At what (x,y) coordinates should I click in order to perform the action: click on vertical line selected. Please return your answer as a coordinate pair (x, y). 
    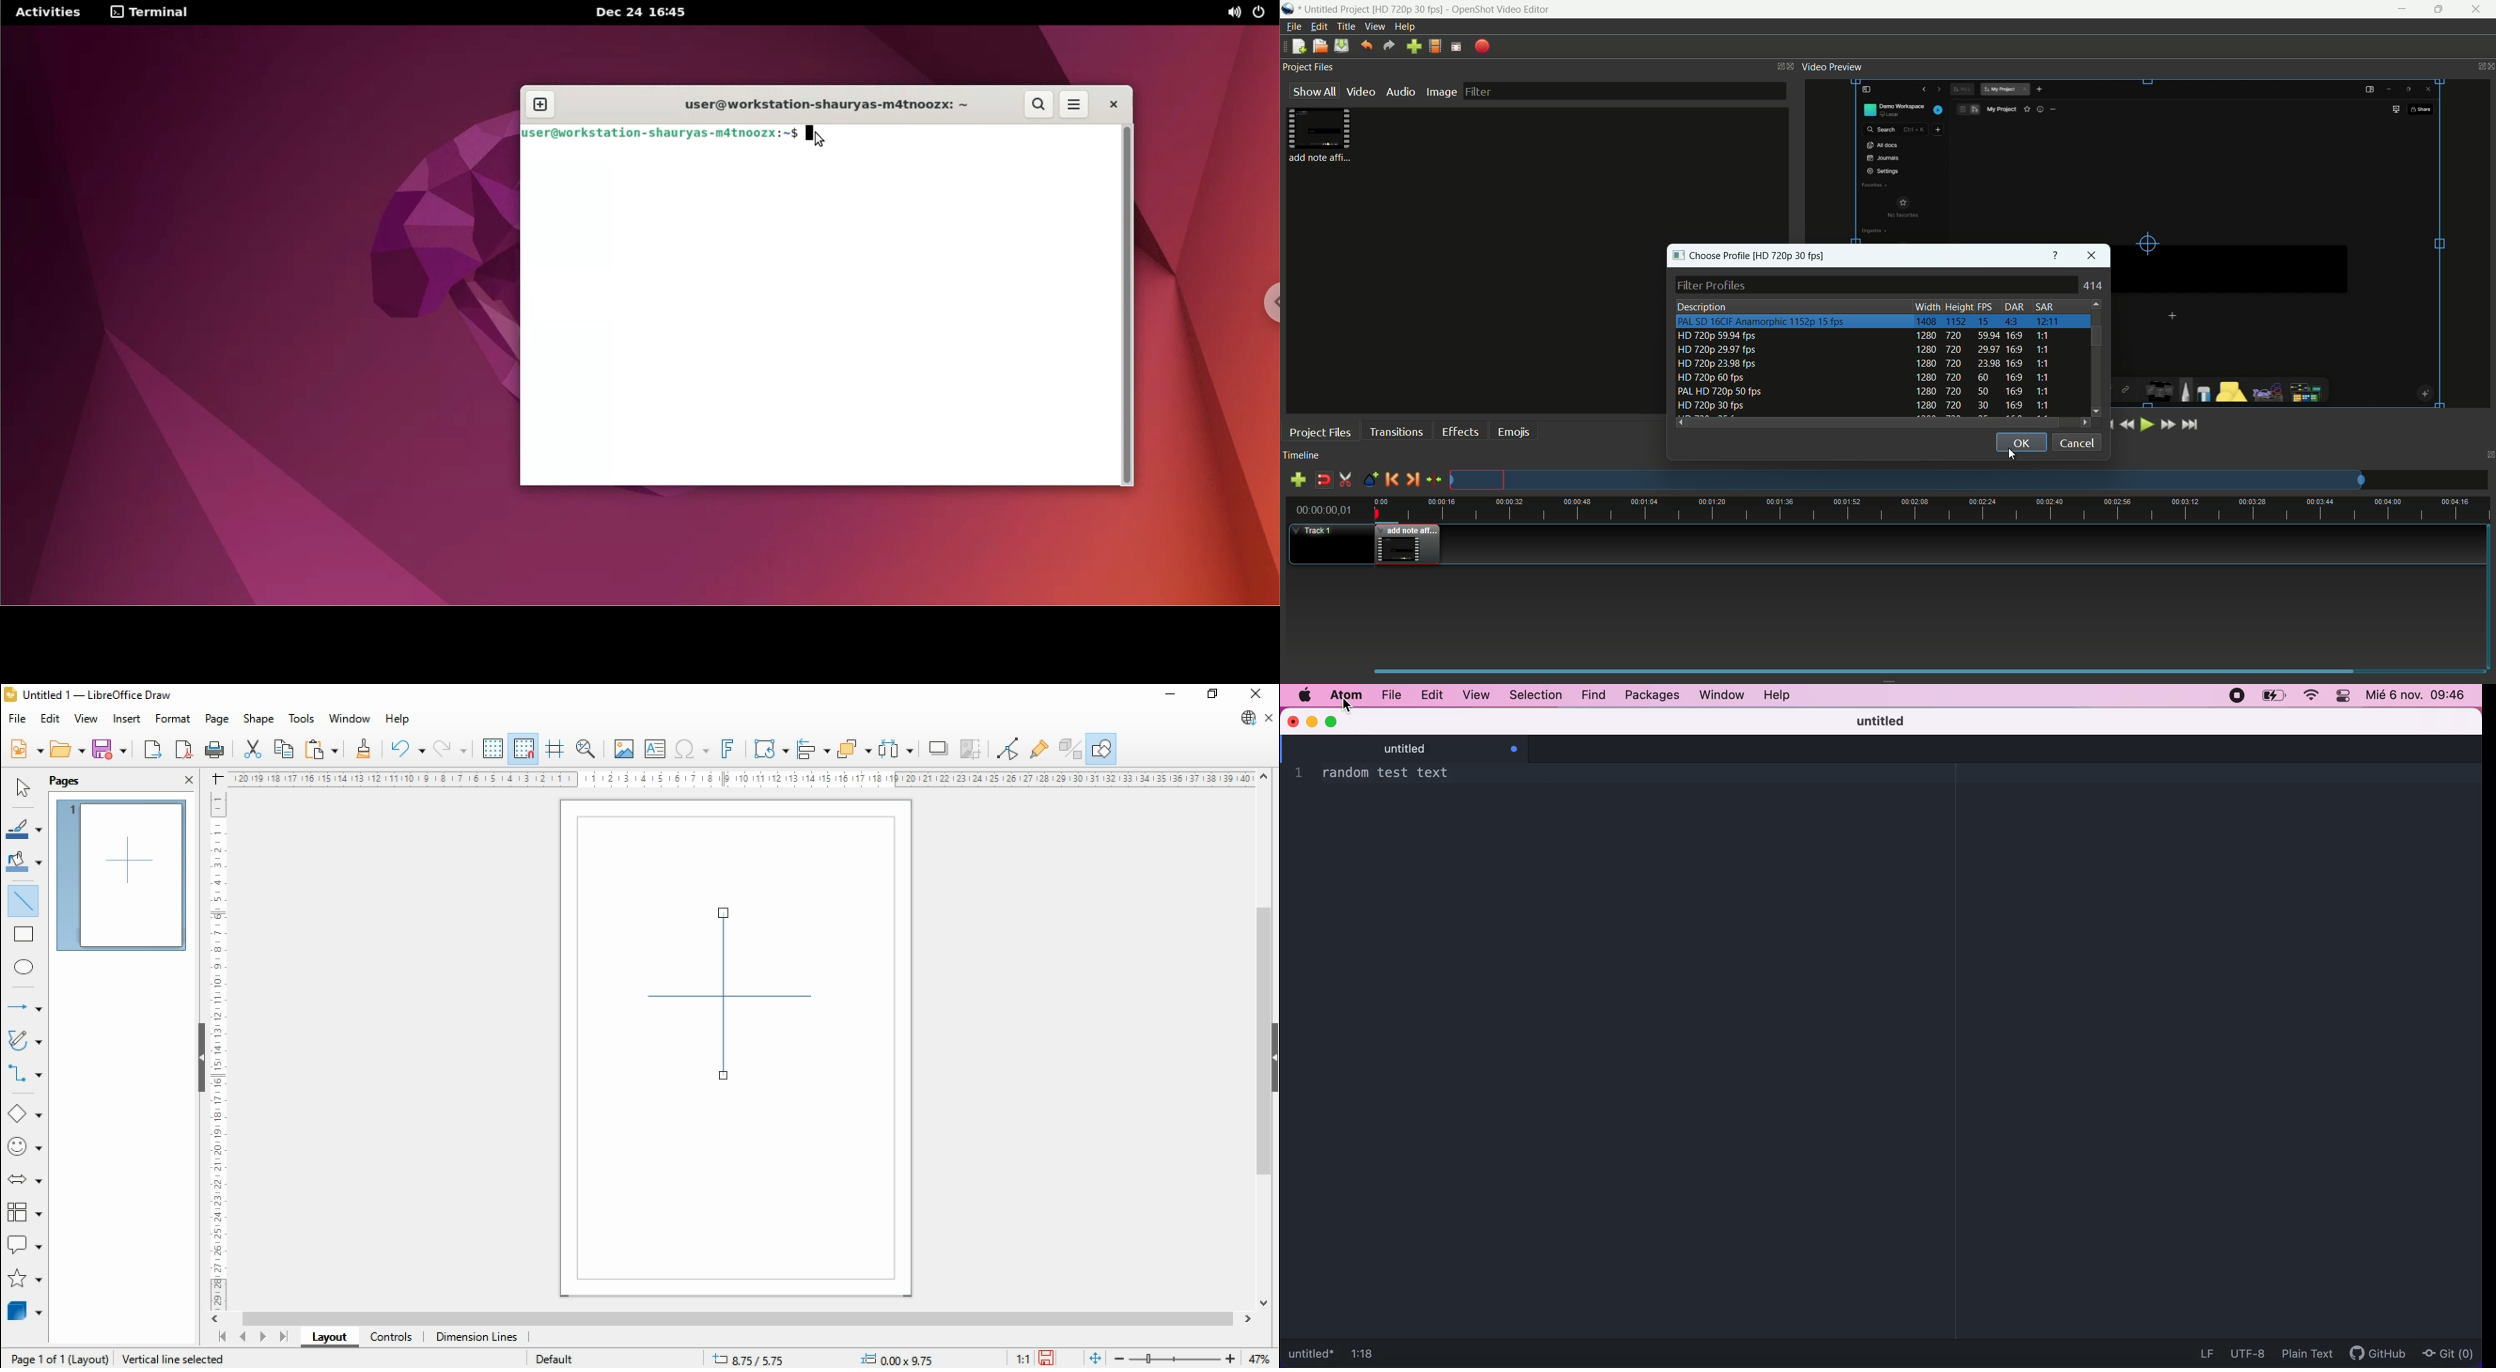
    Looking at the image, I should click on (181, 1358).